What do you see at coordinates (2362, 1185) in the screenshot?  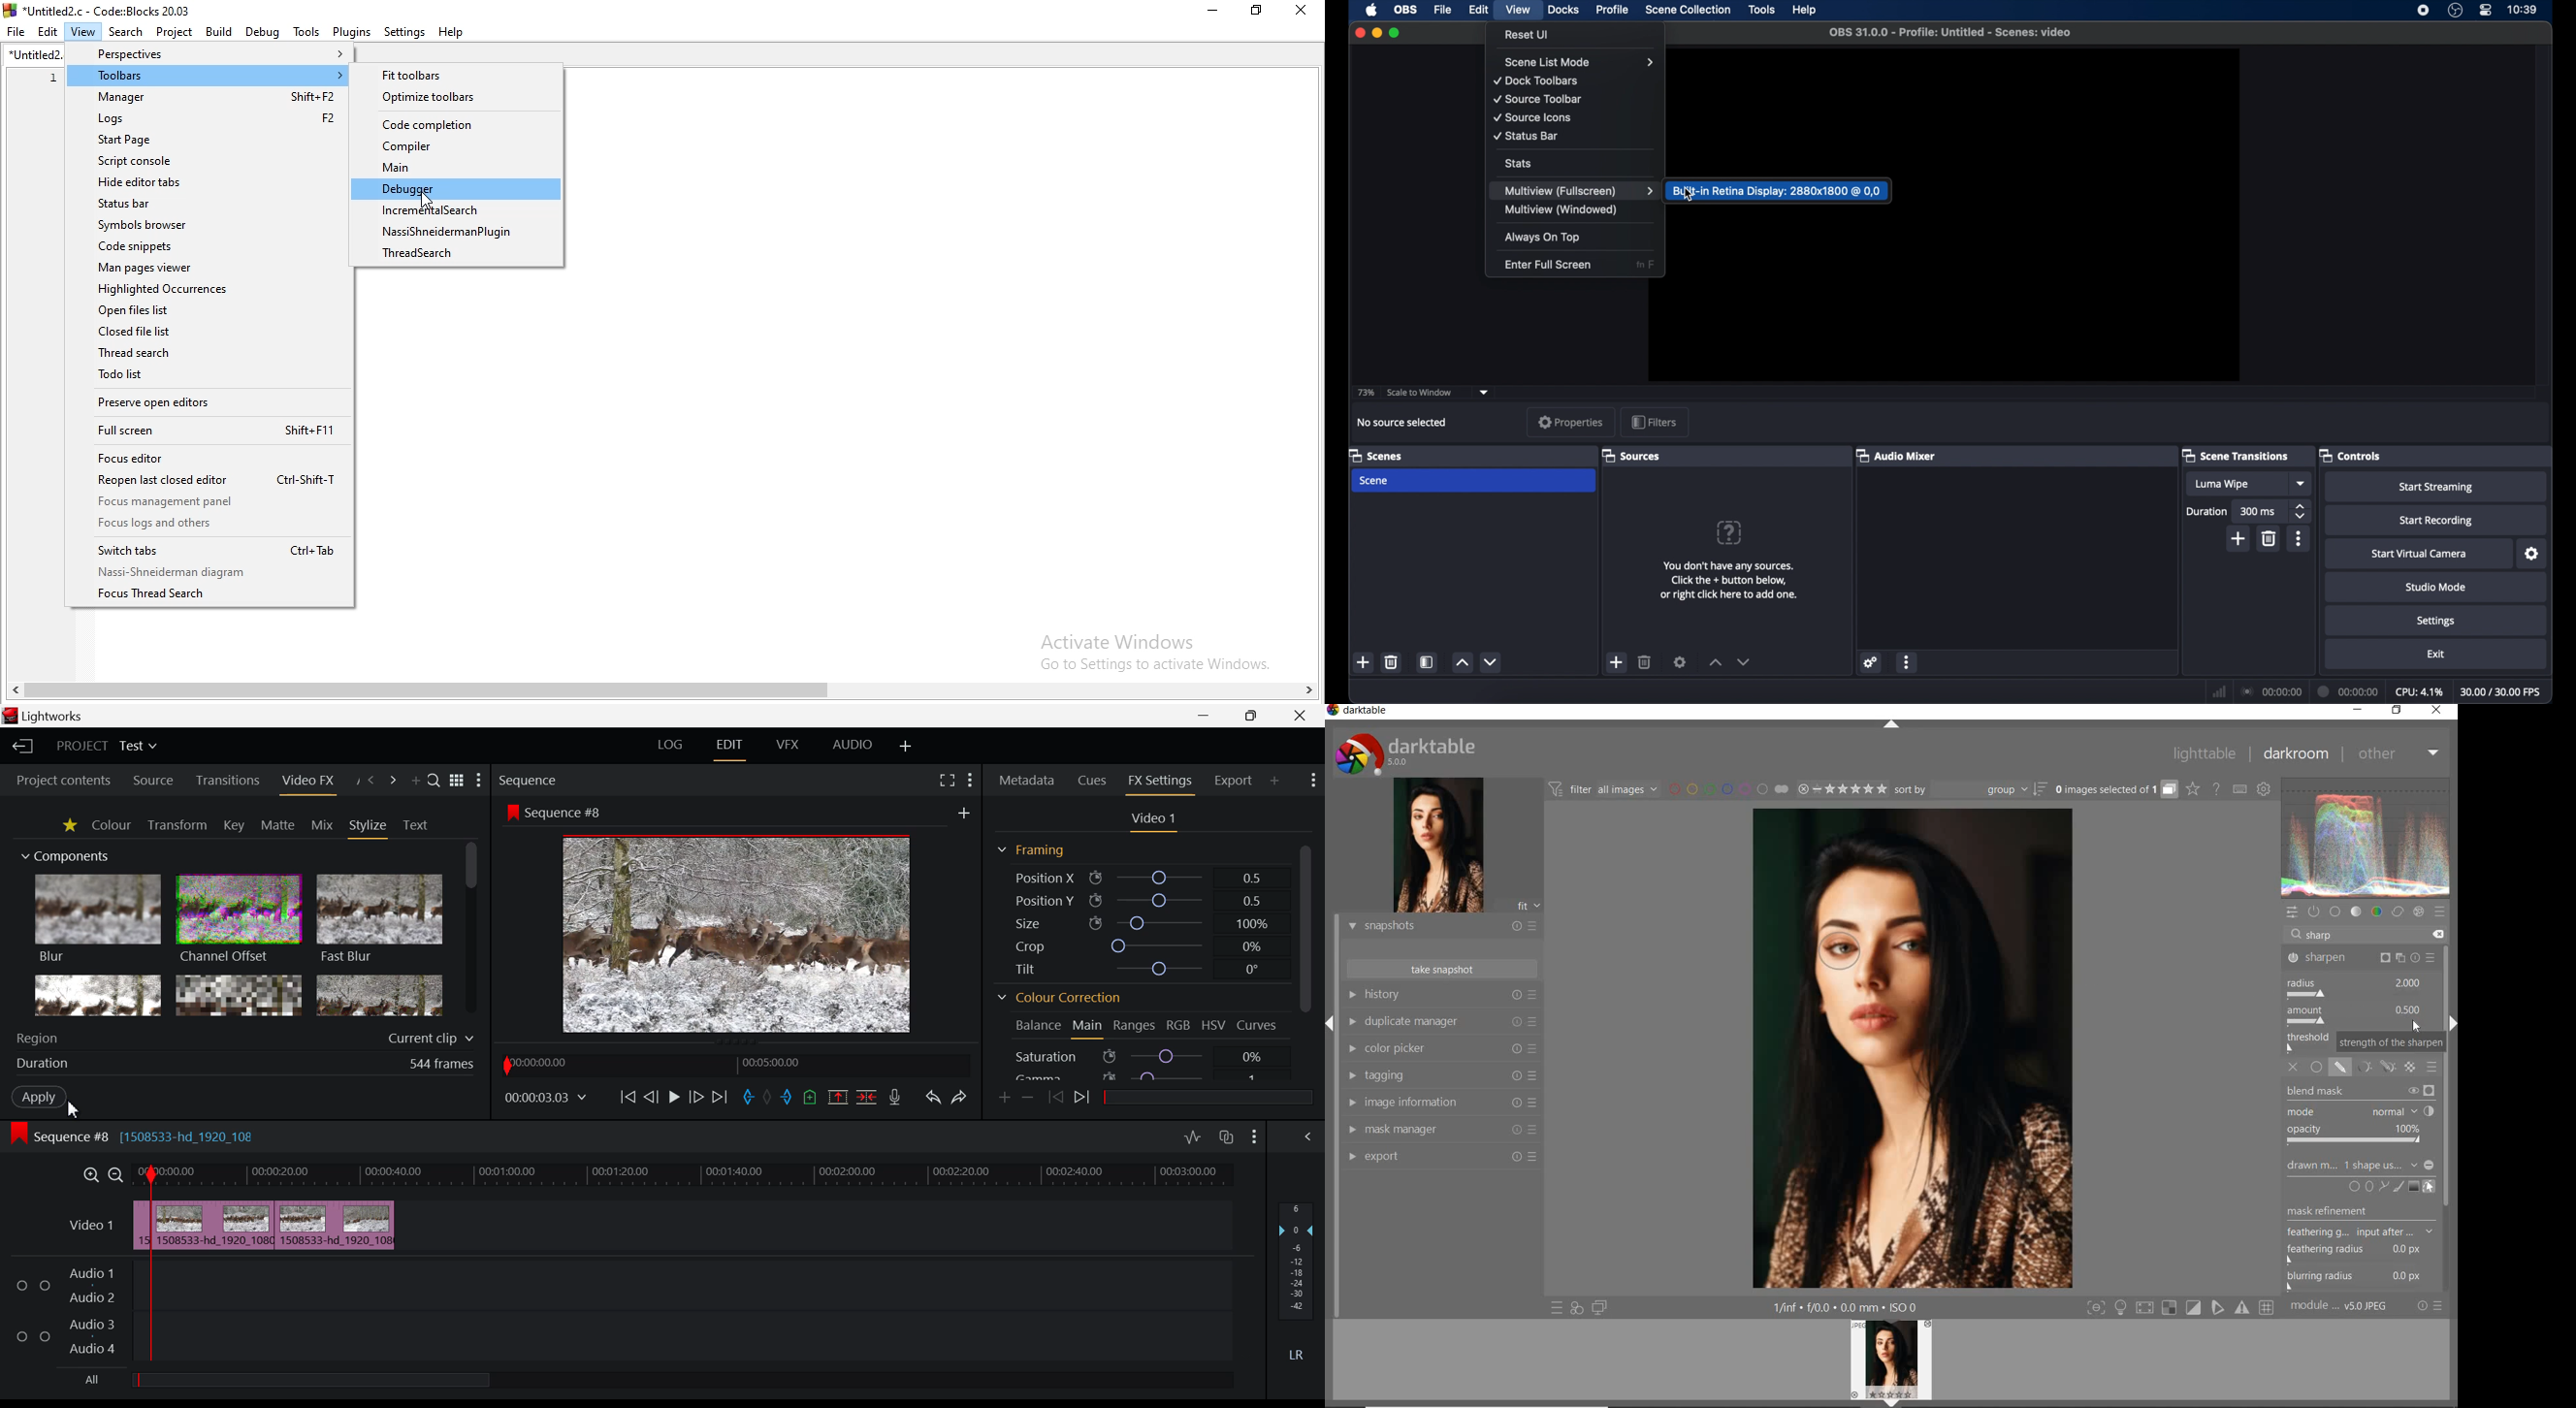 I see `add circle or ellipse` at bounding box center [2362, 1185].